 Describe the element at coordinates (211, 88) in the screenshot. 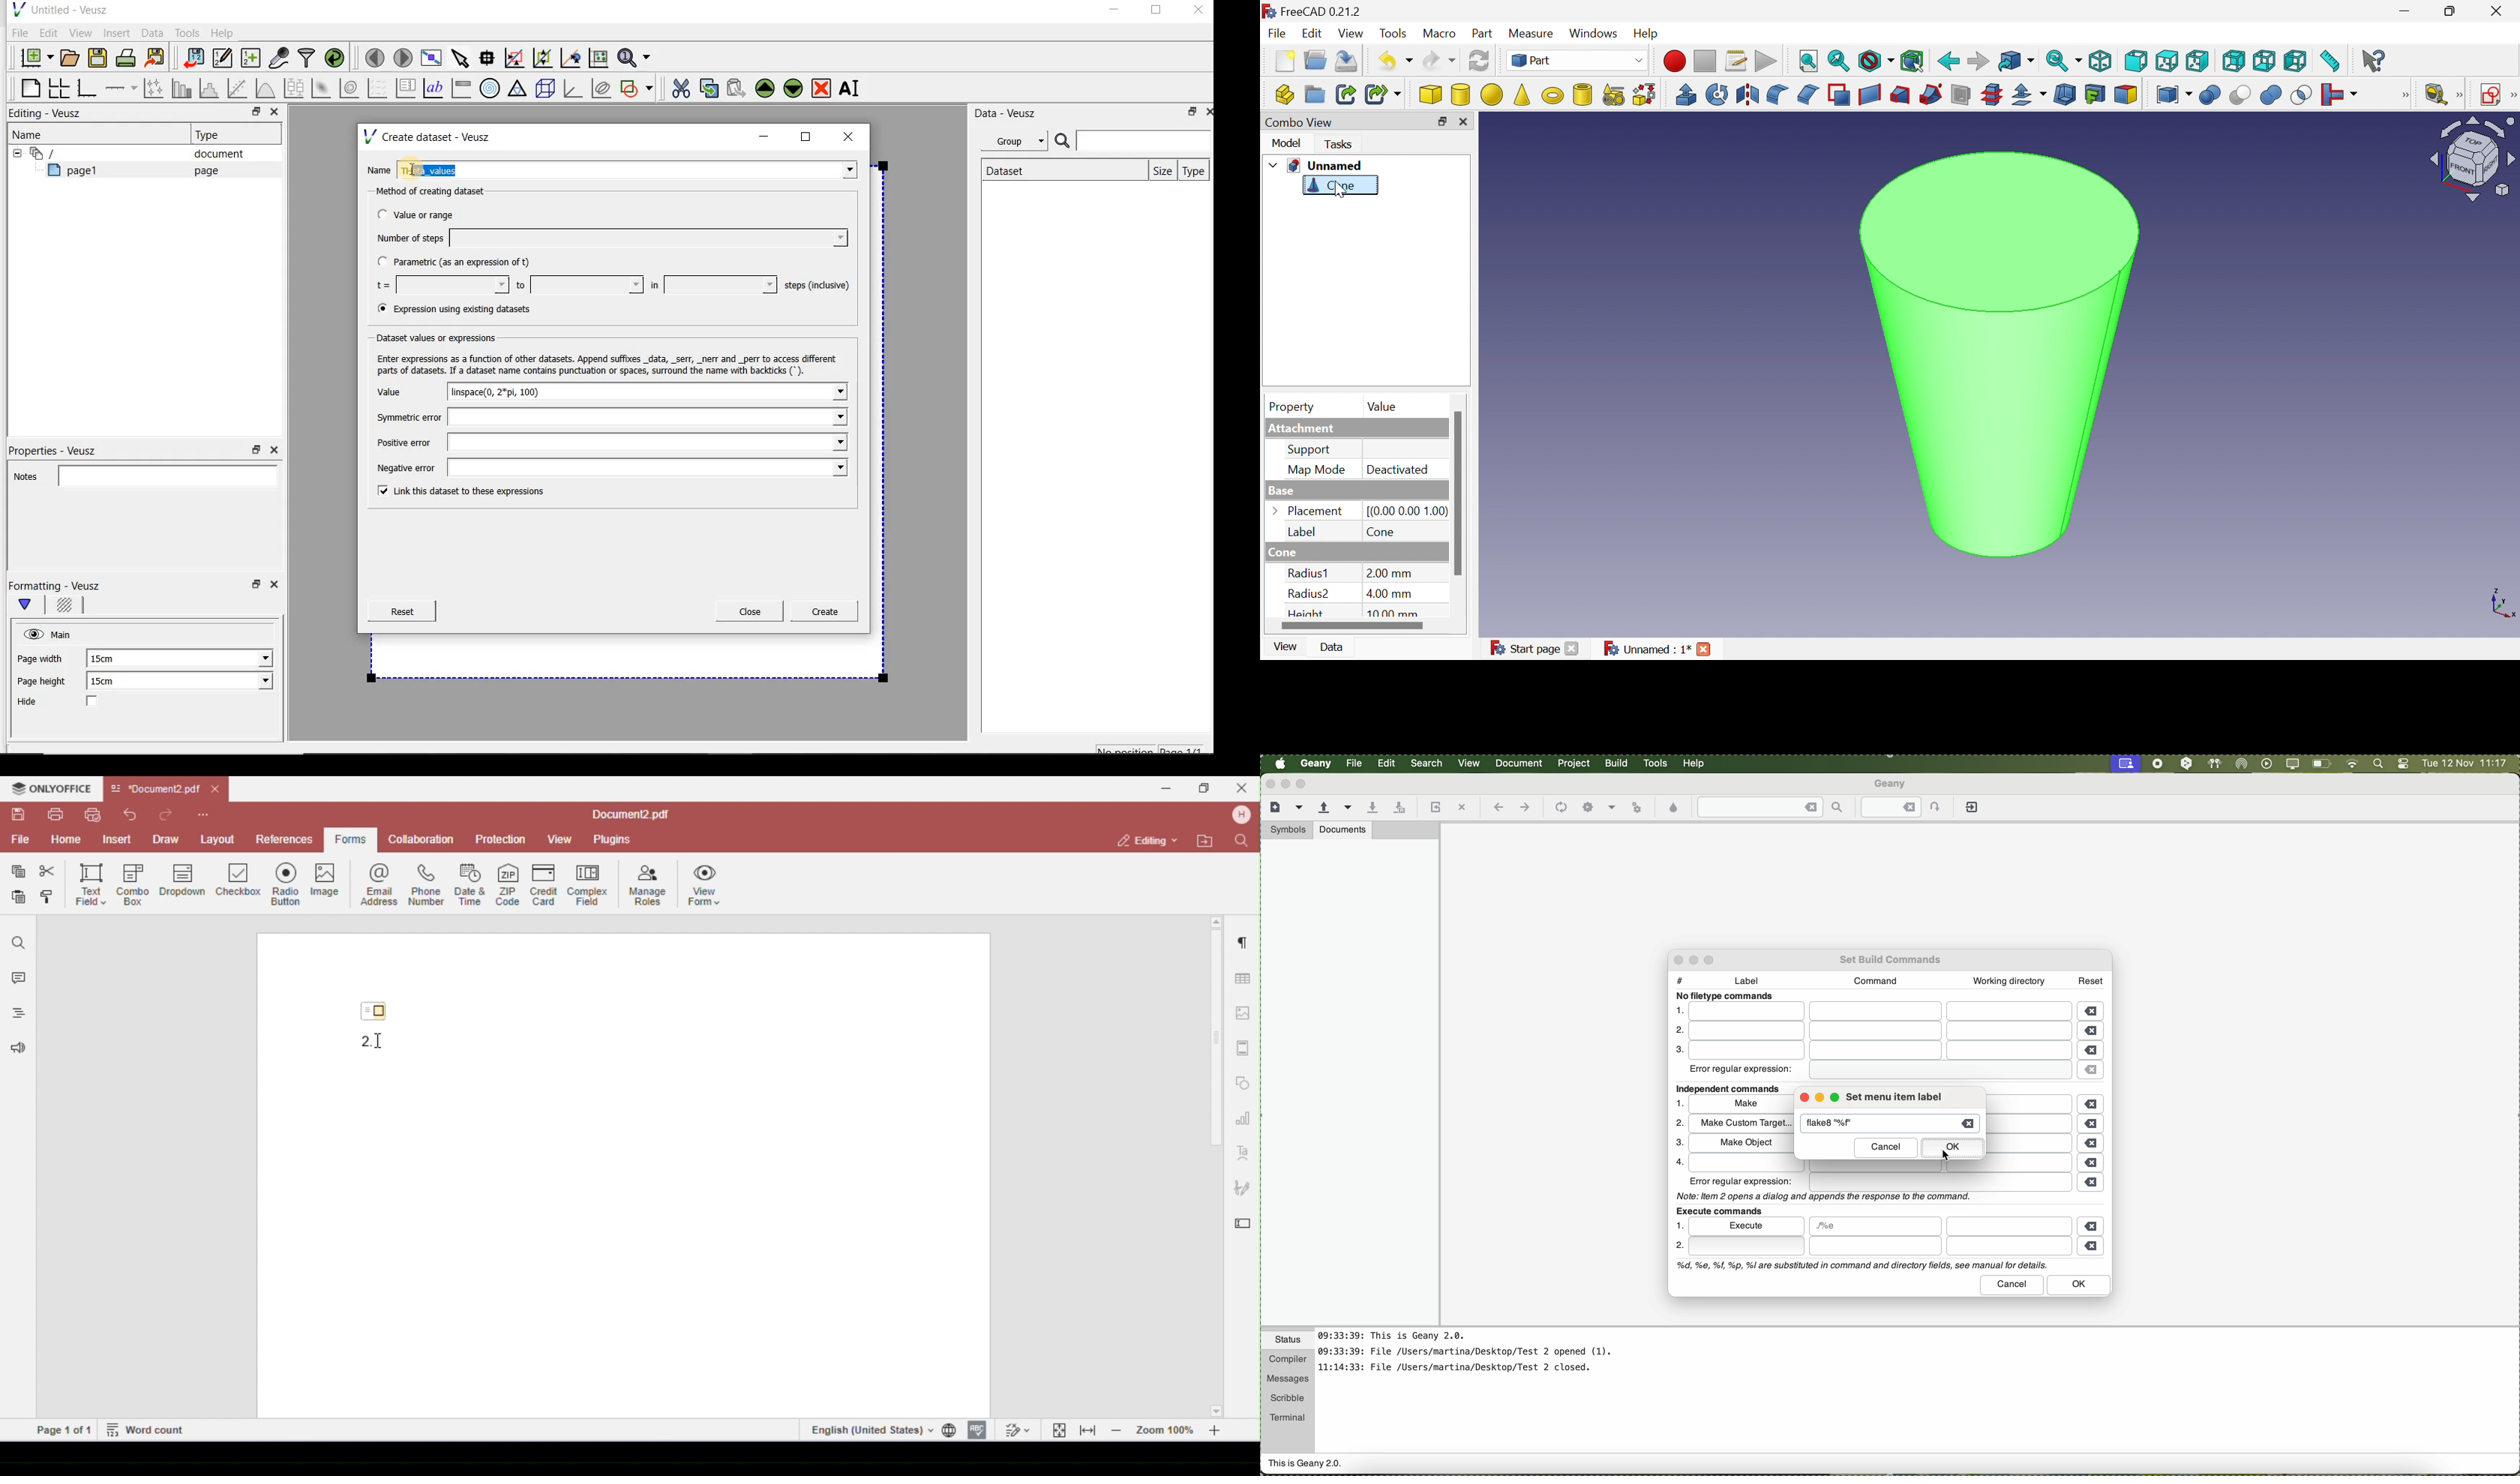

I see `histogram of a dataset` at that location.